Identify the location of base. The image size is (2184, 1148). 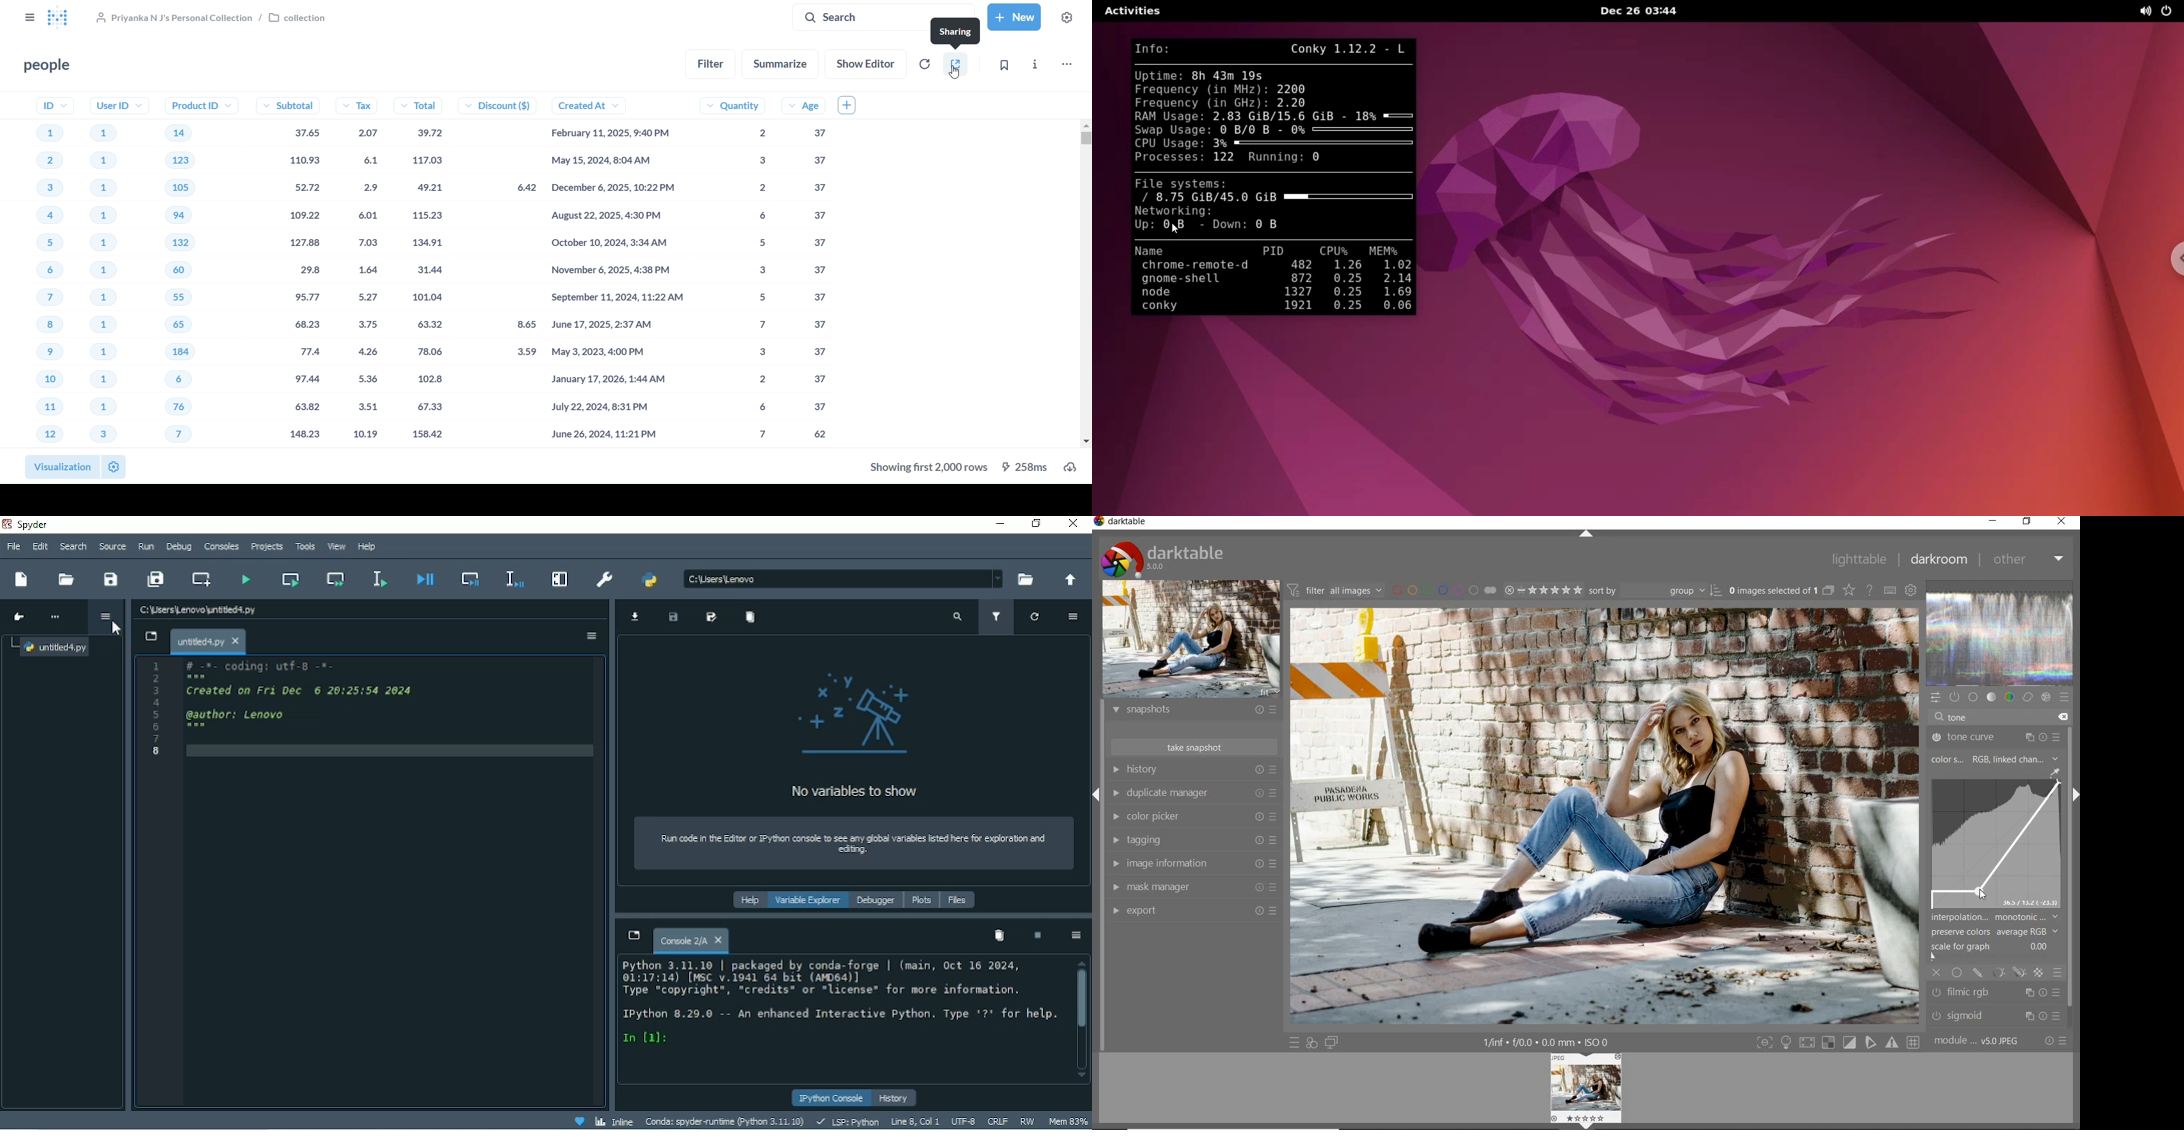
(1974, 697).